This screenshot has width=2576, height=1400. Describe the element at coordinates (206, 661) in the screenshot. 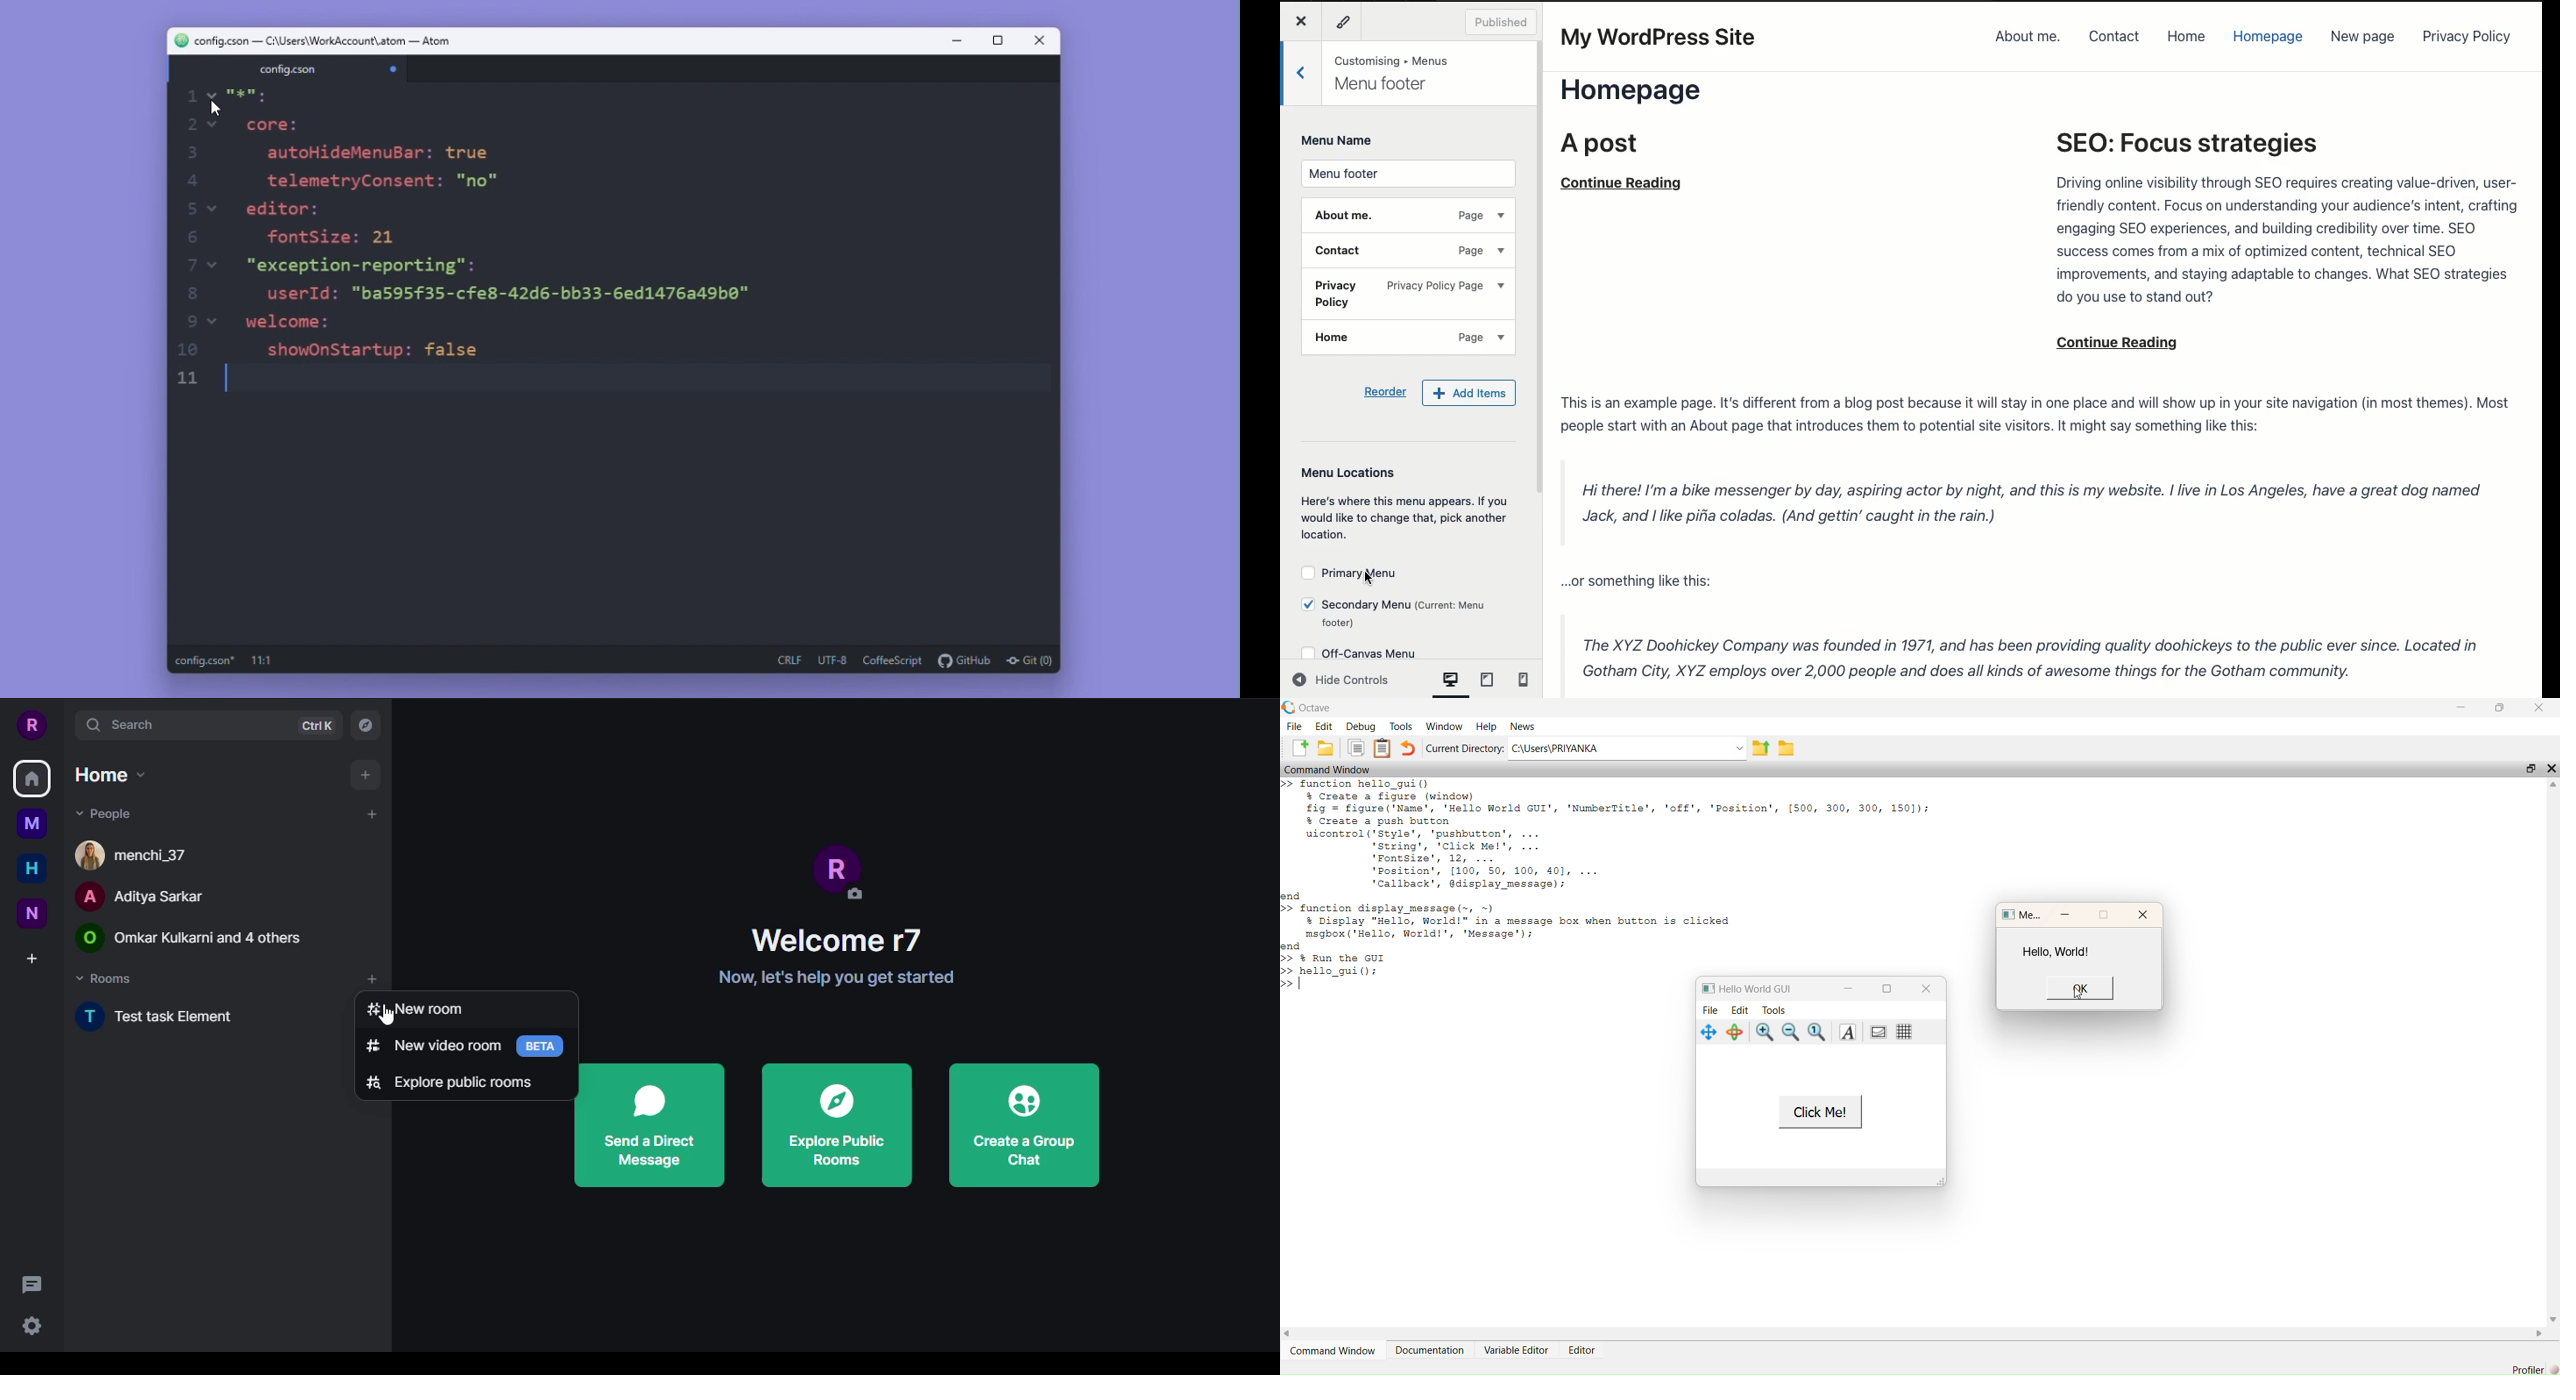

I see `config.cson` at that location.